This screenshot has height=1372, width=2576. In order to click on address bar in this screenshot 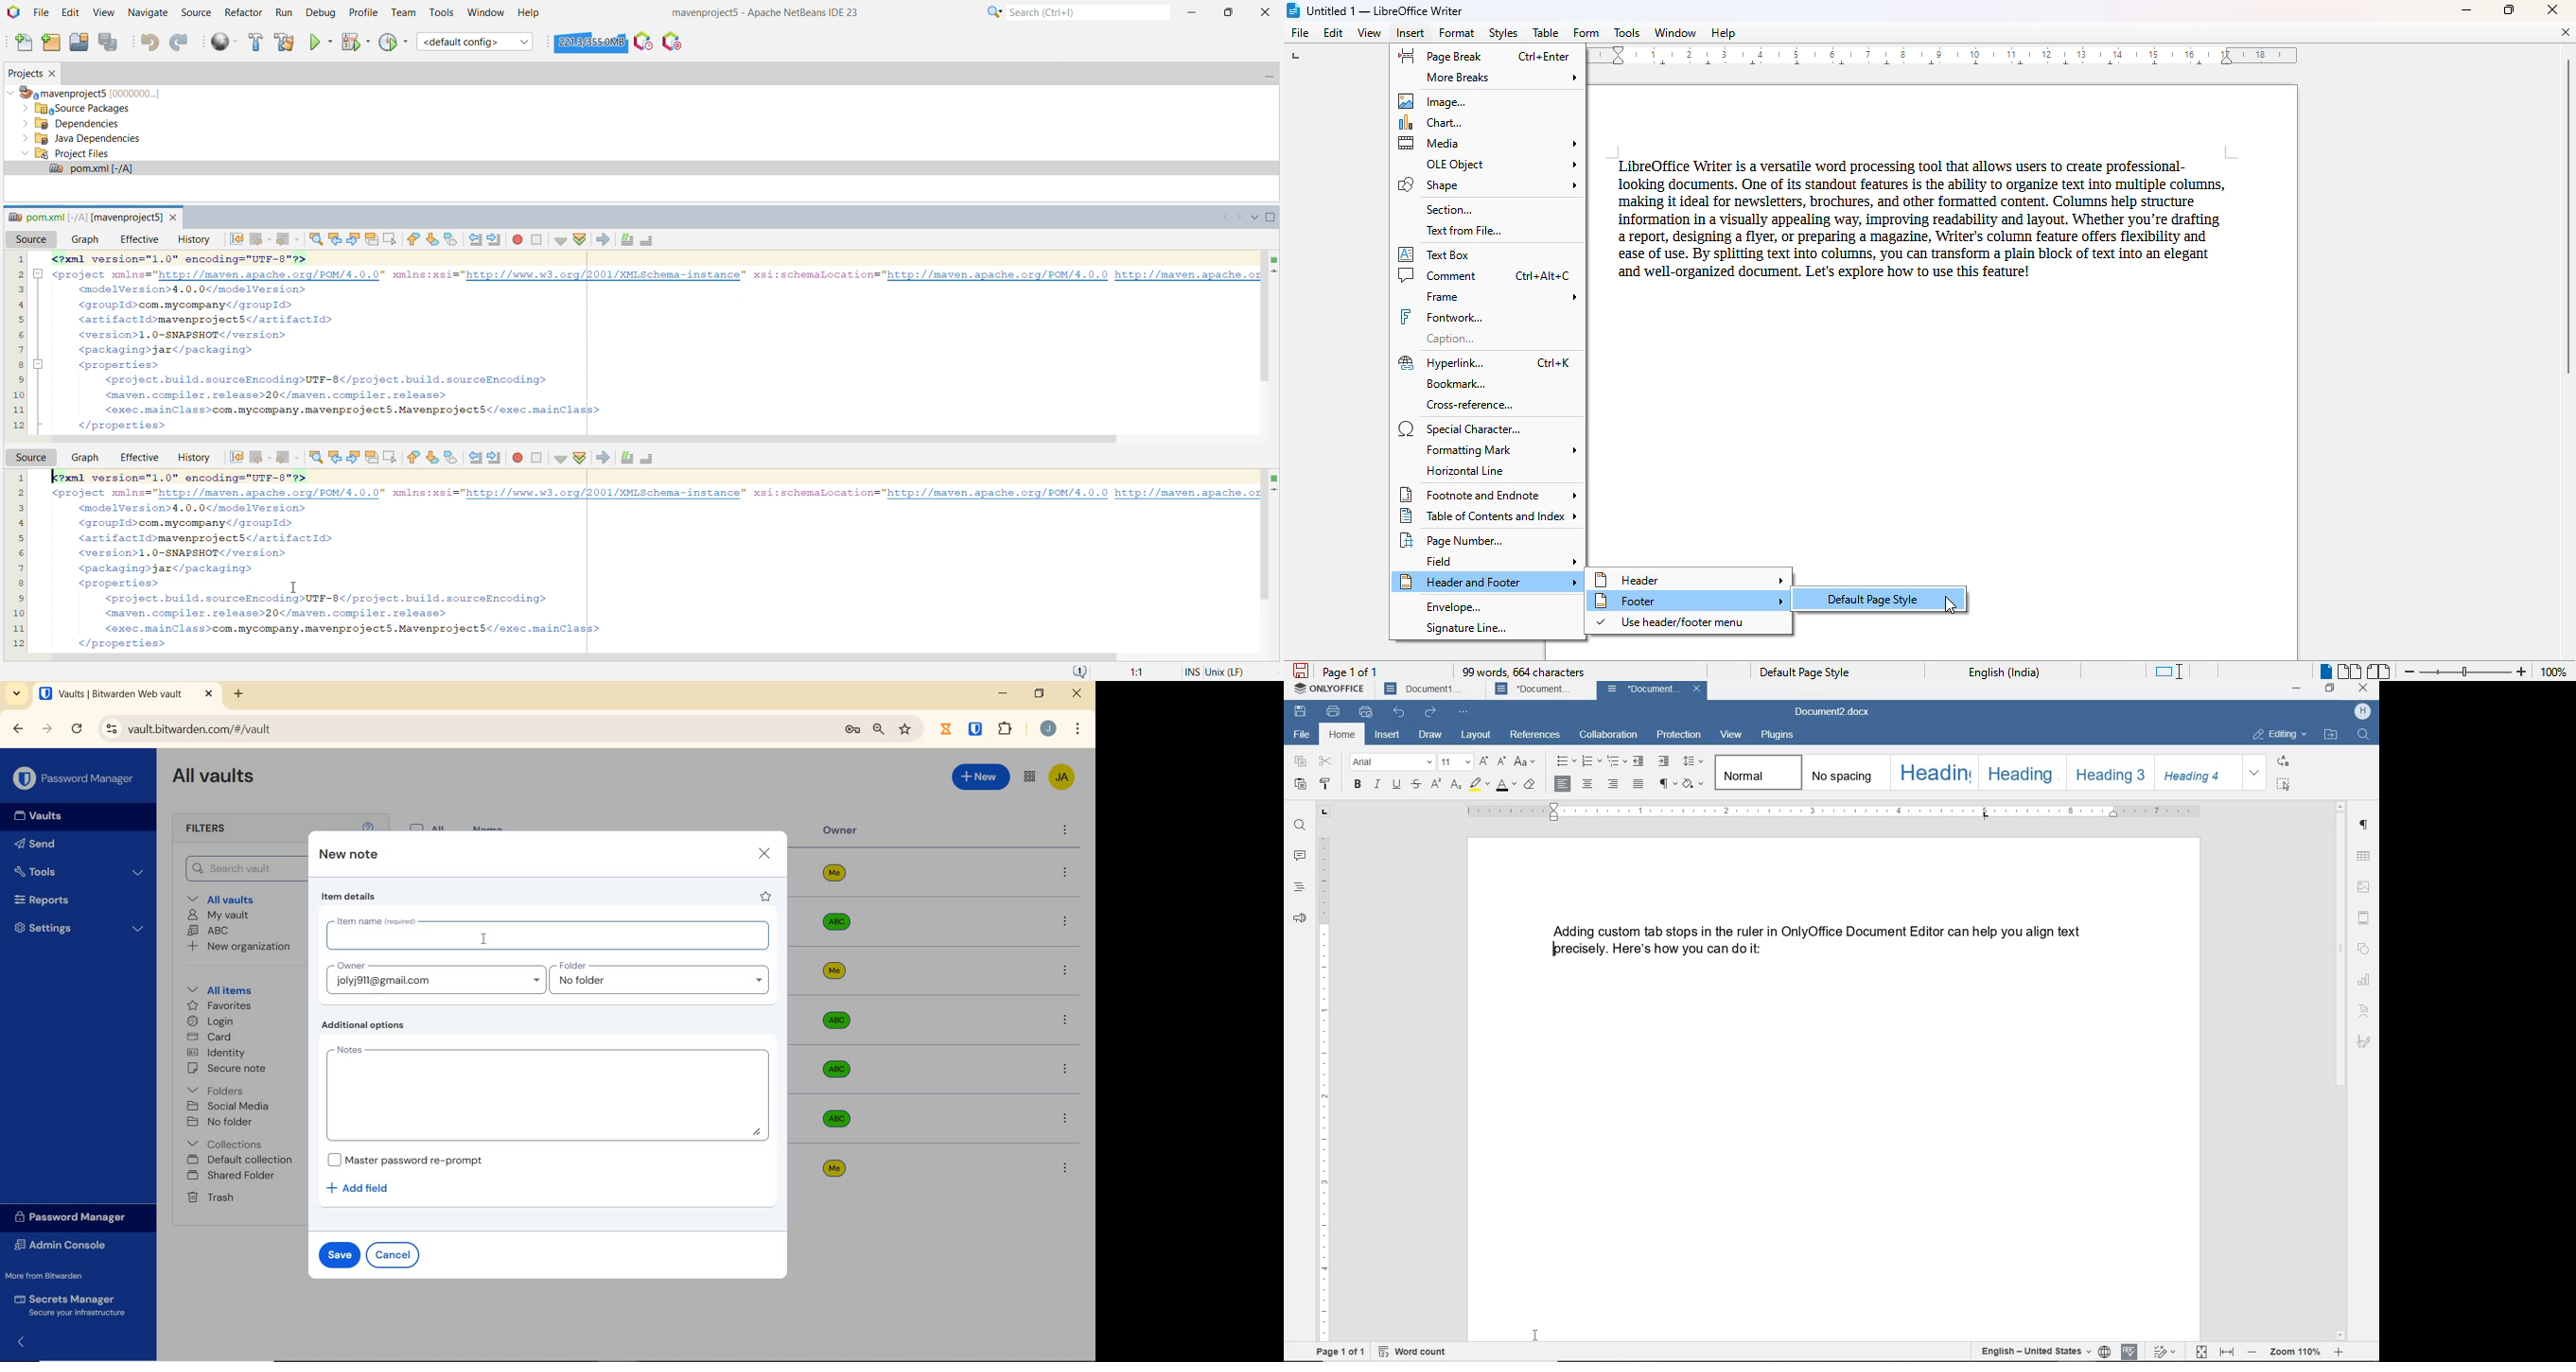, I will do `click(462, 729)`.